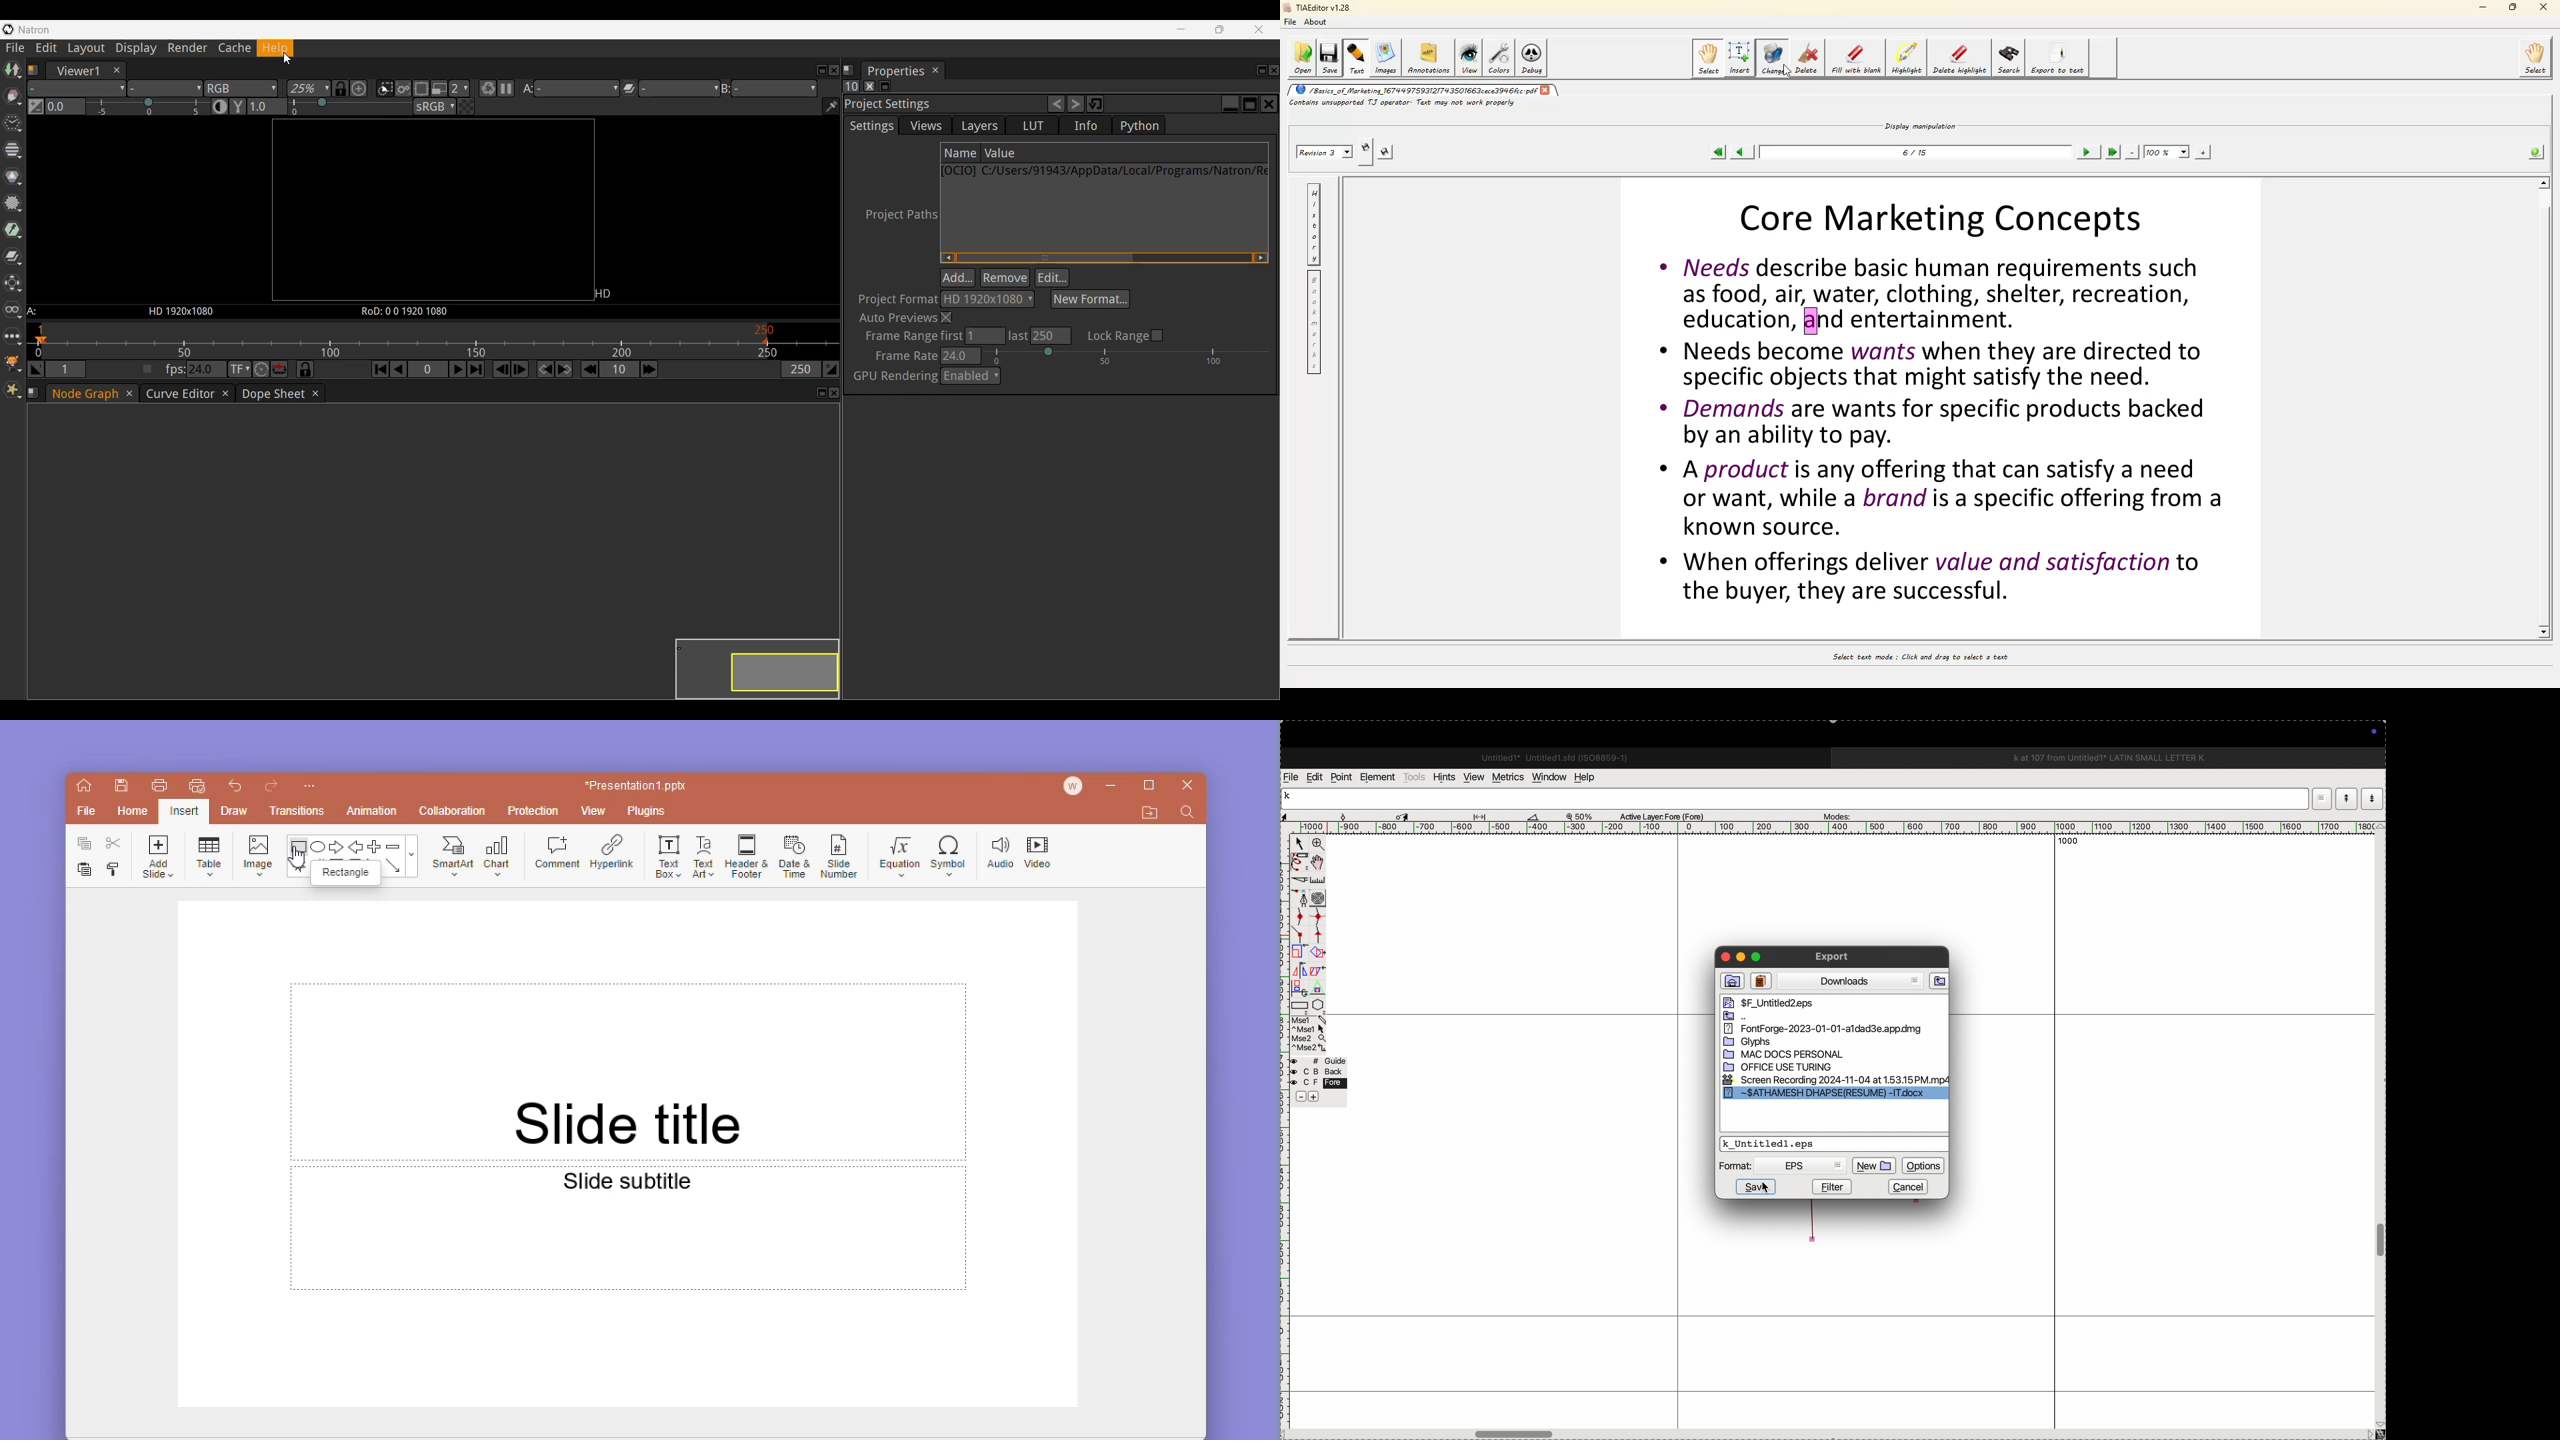 This screenshot has width=2576, height=1456. I want to click on forward arrow, so click(336, 845).